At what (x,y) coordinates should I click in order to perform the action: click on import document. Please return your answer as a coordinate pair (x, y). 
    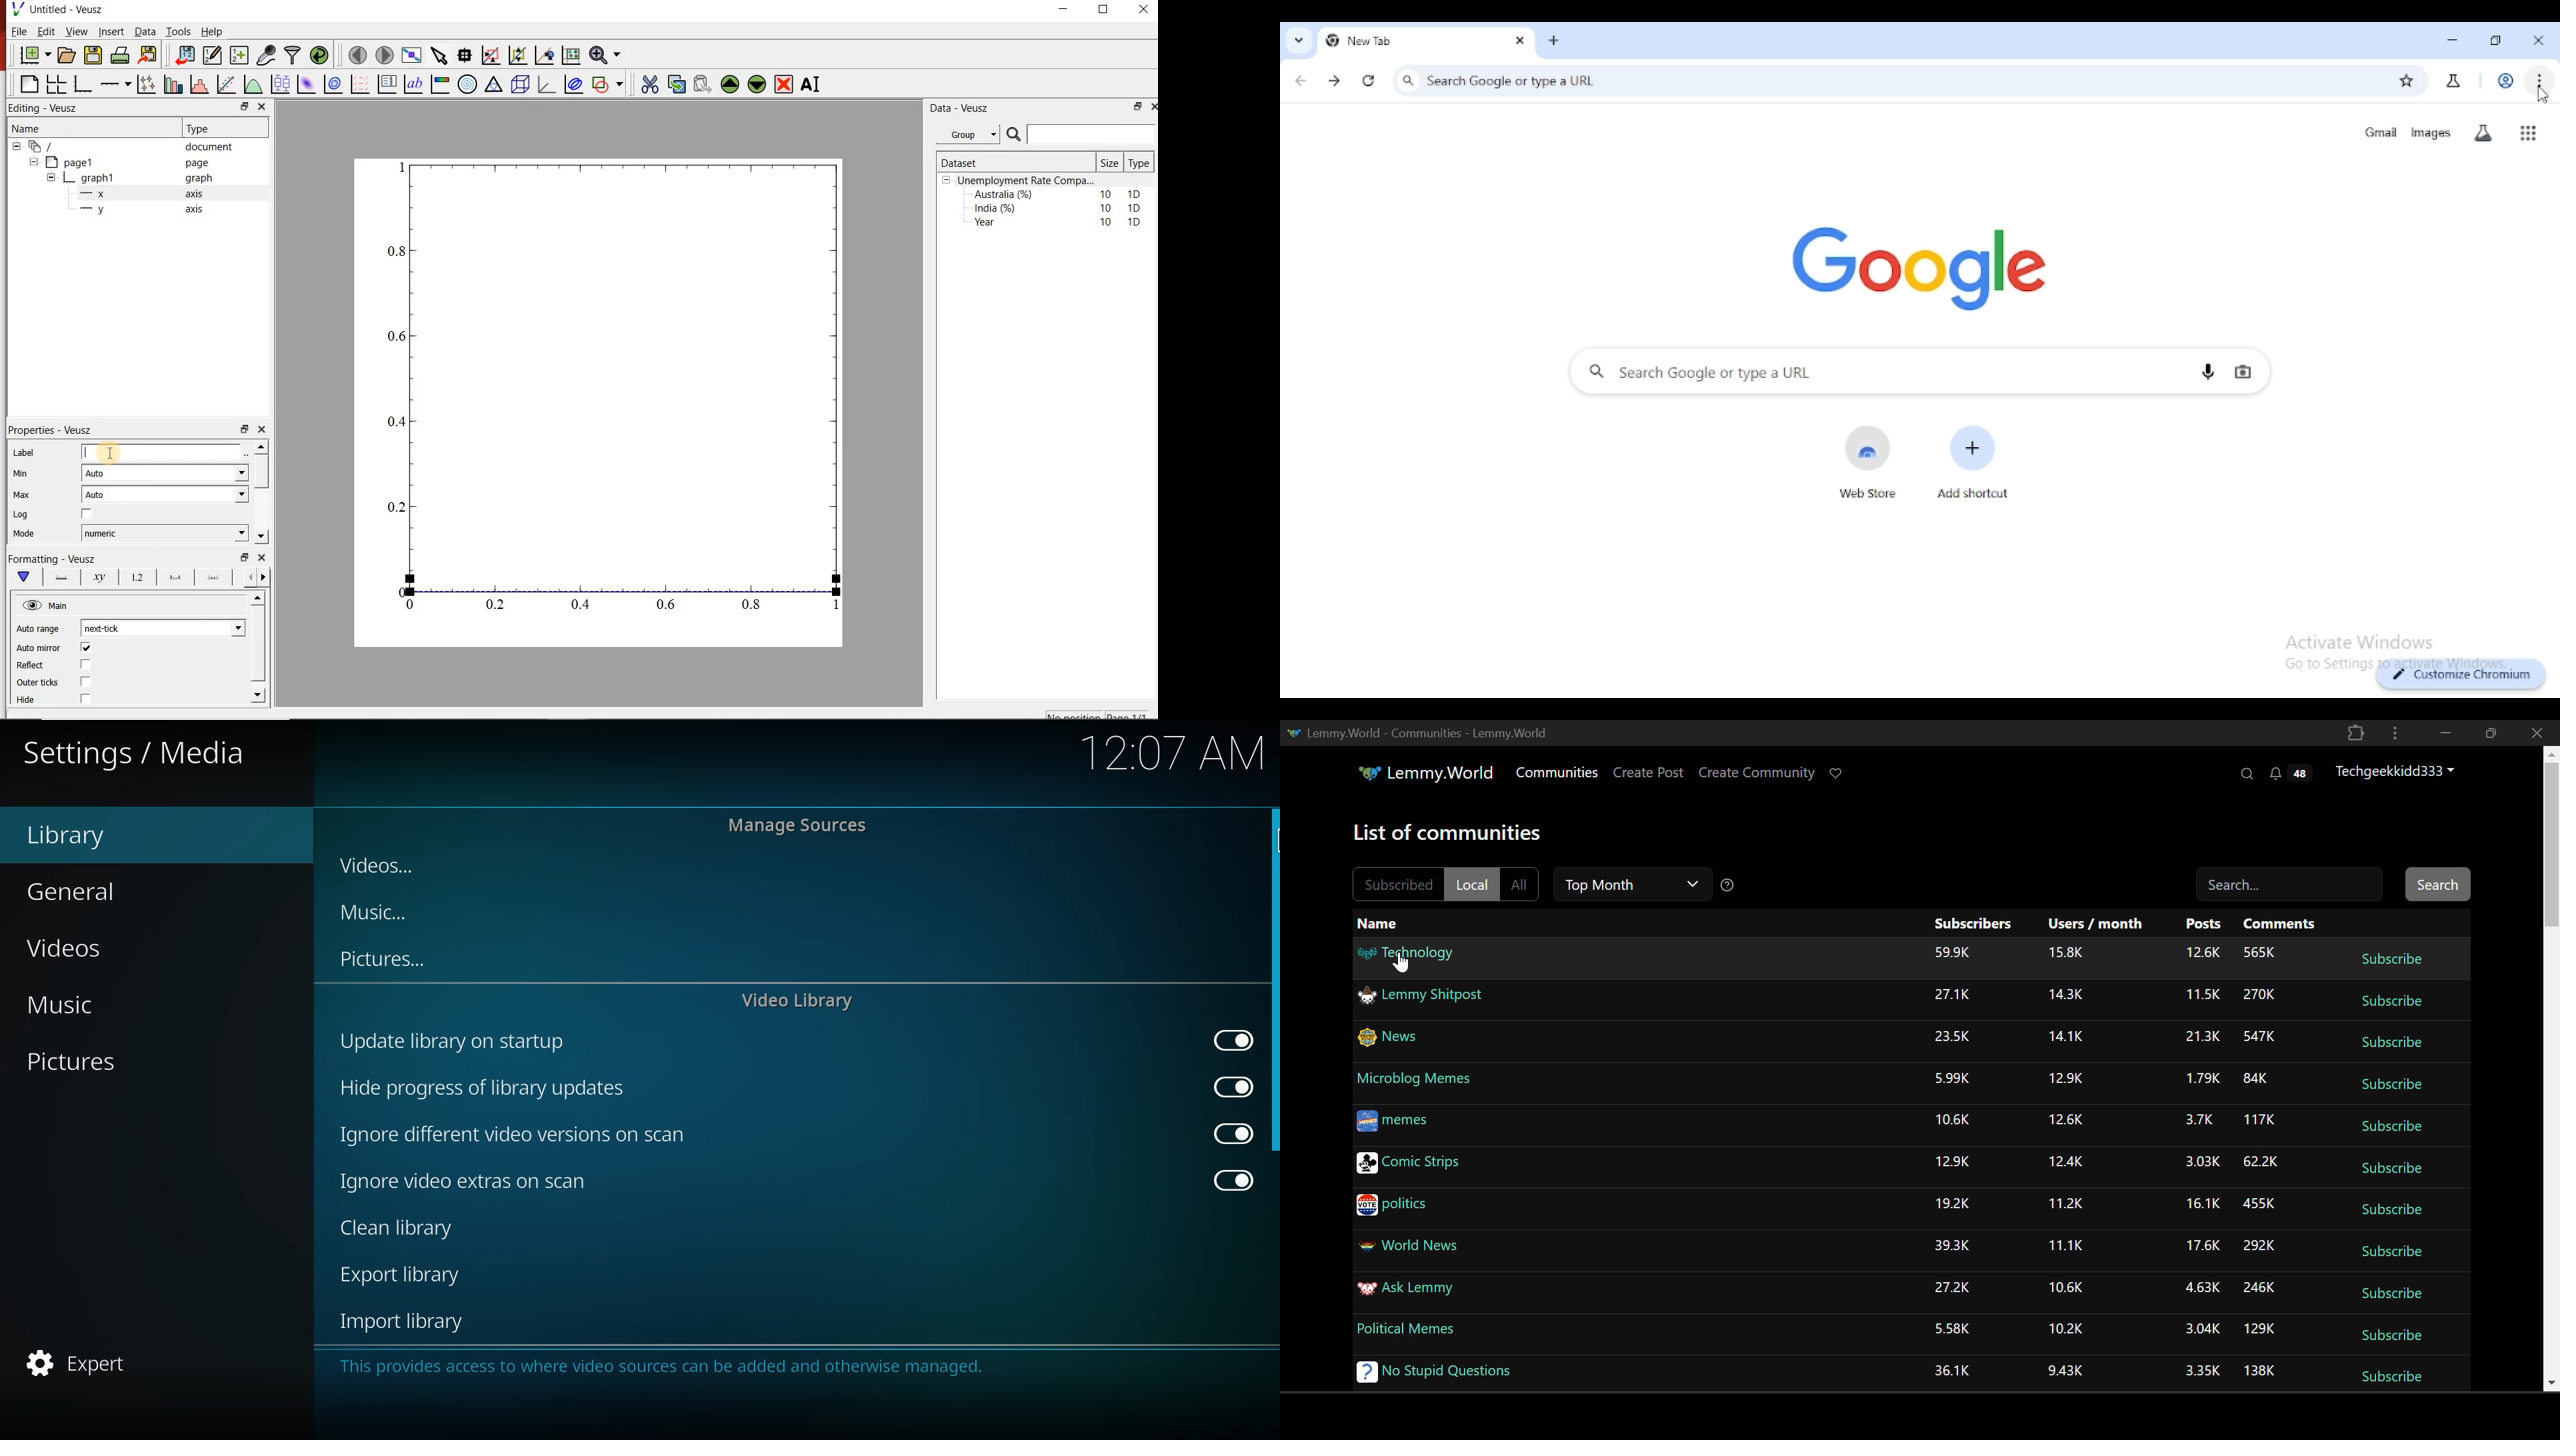
    Looking at the image, I should click on (186, 54).